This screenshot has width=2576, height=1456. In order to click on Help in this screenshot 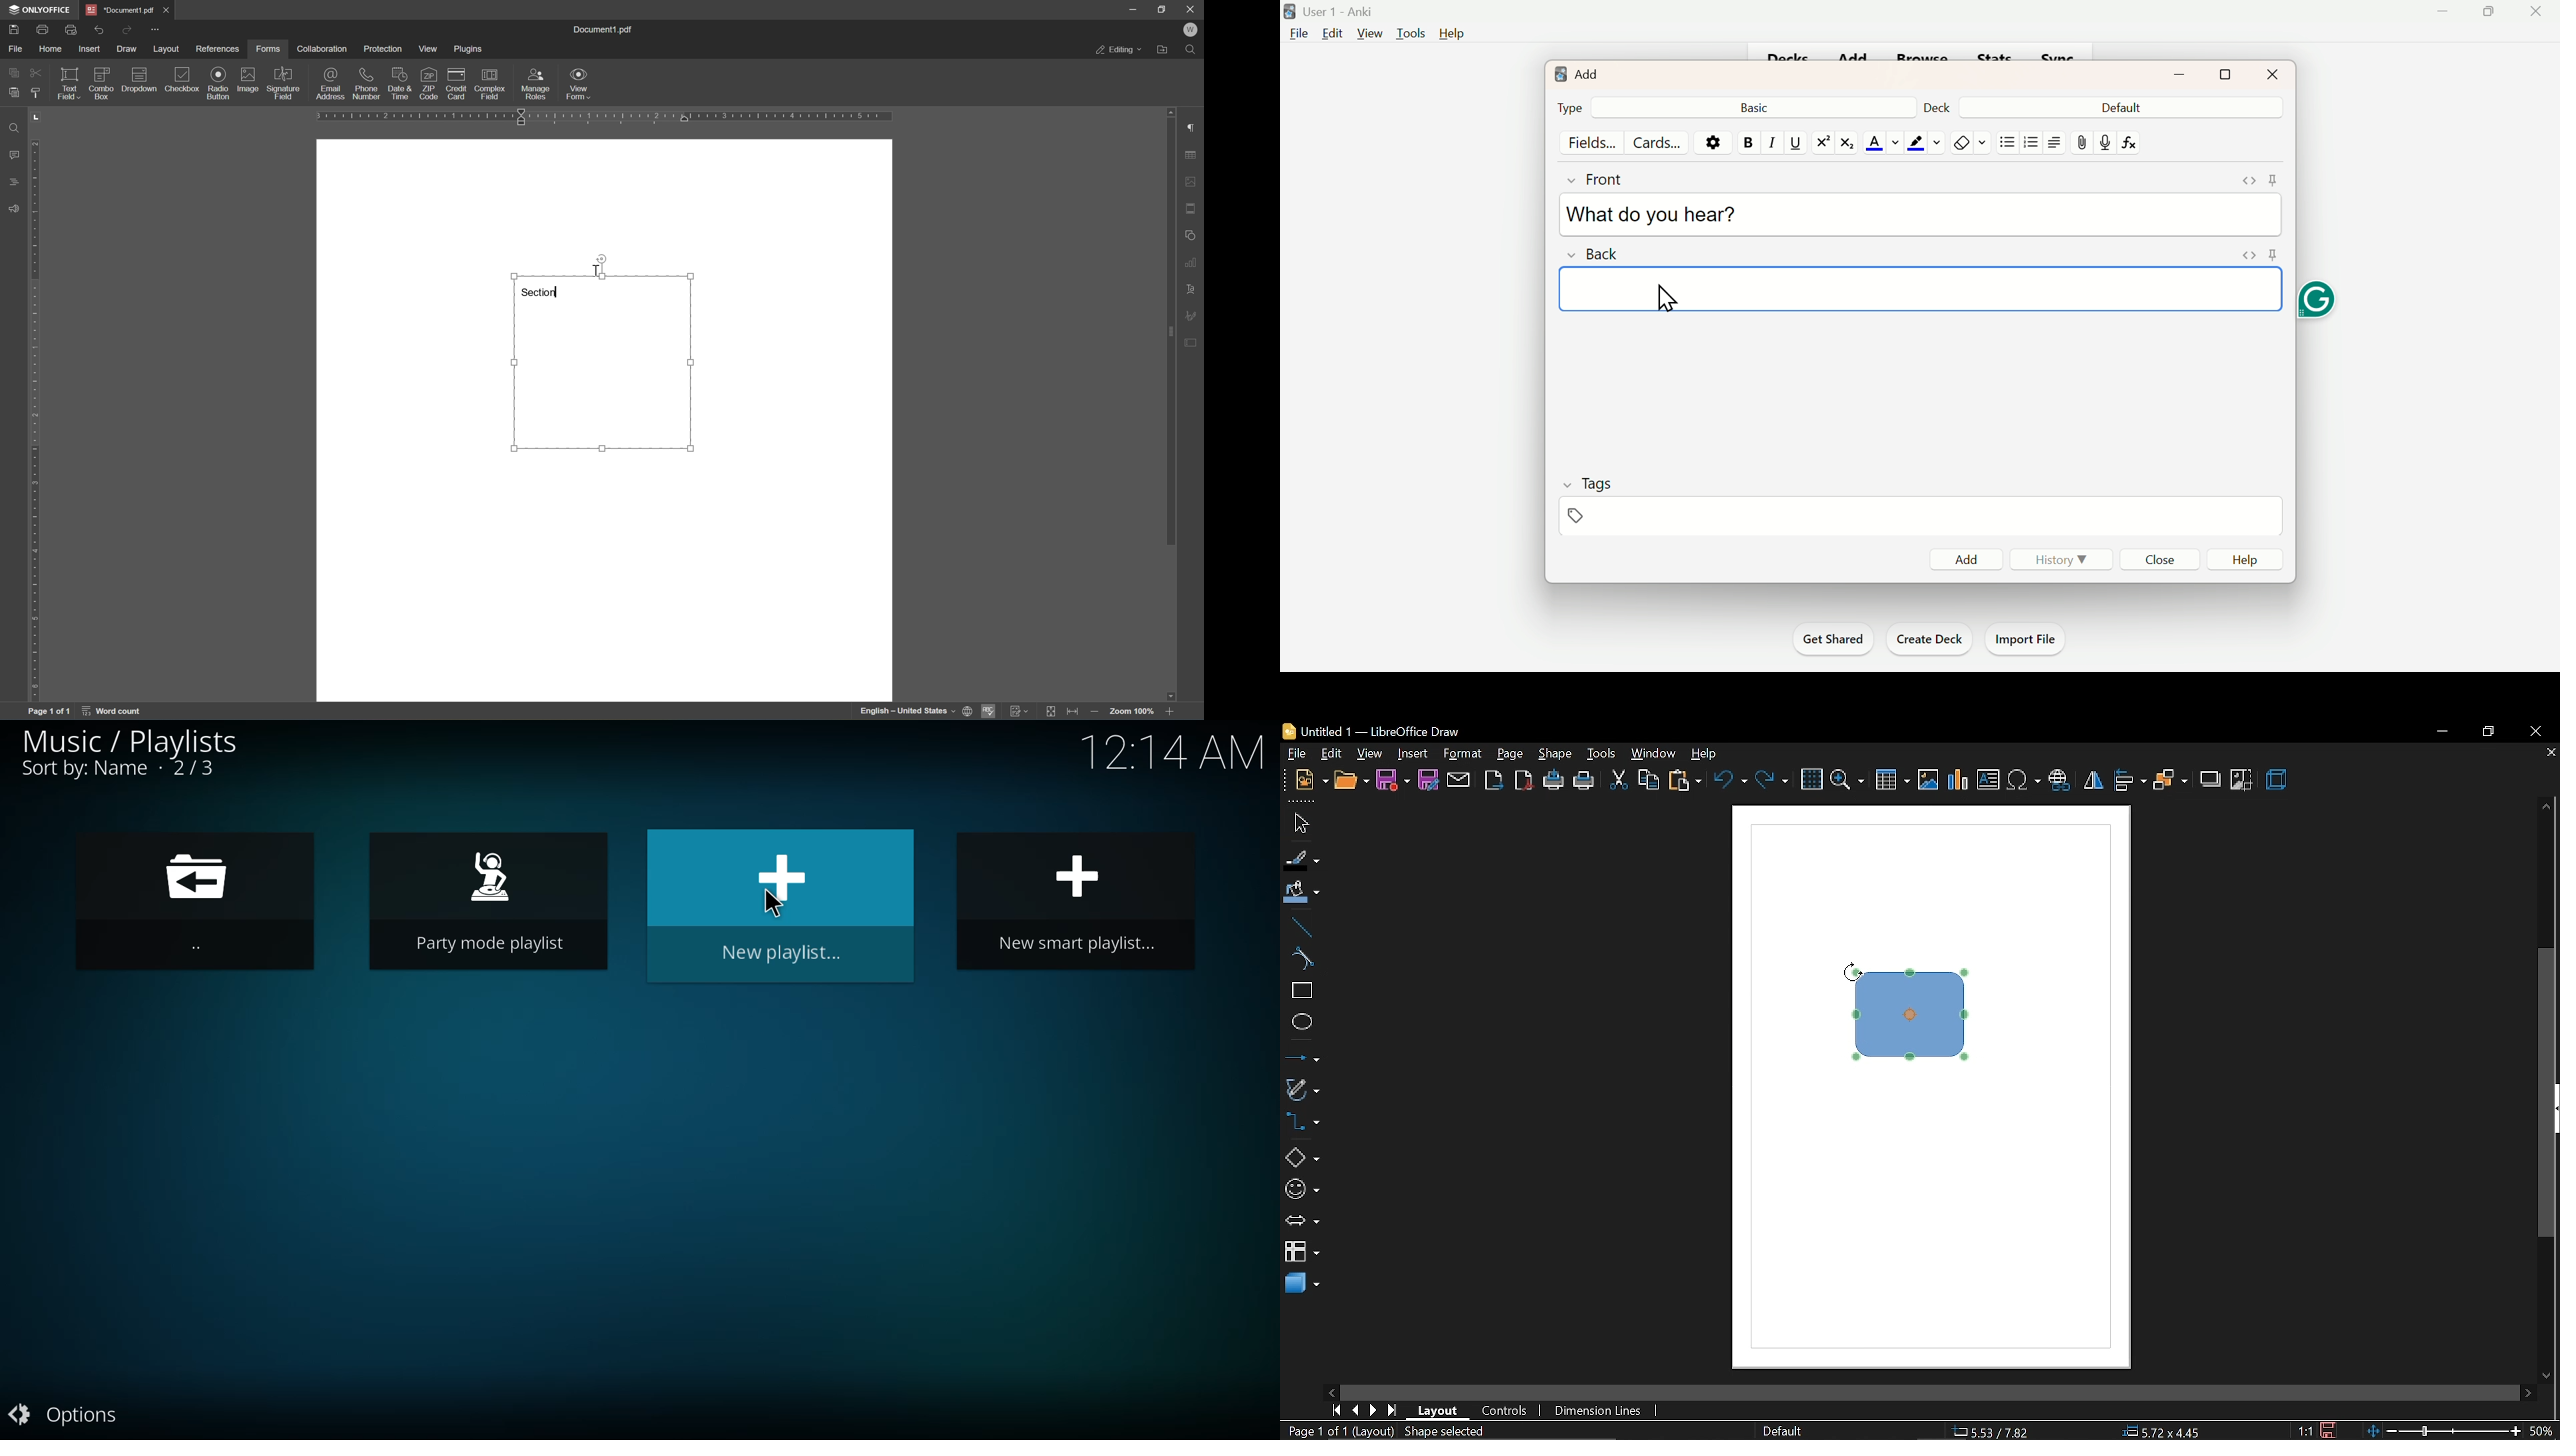, I will do `click(1452, 31)`.